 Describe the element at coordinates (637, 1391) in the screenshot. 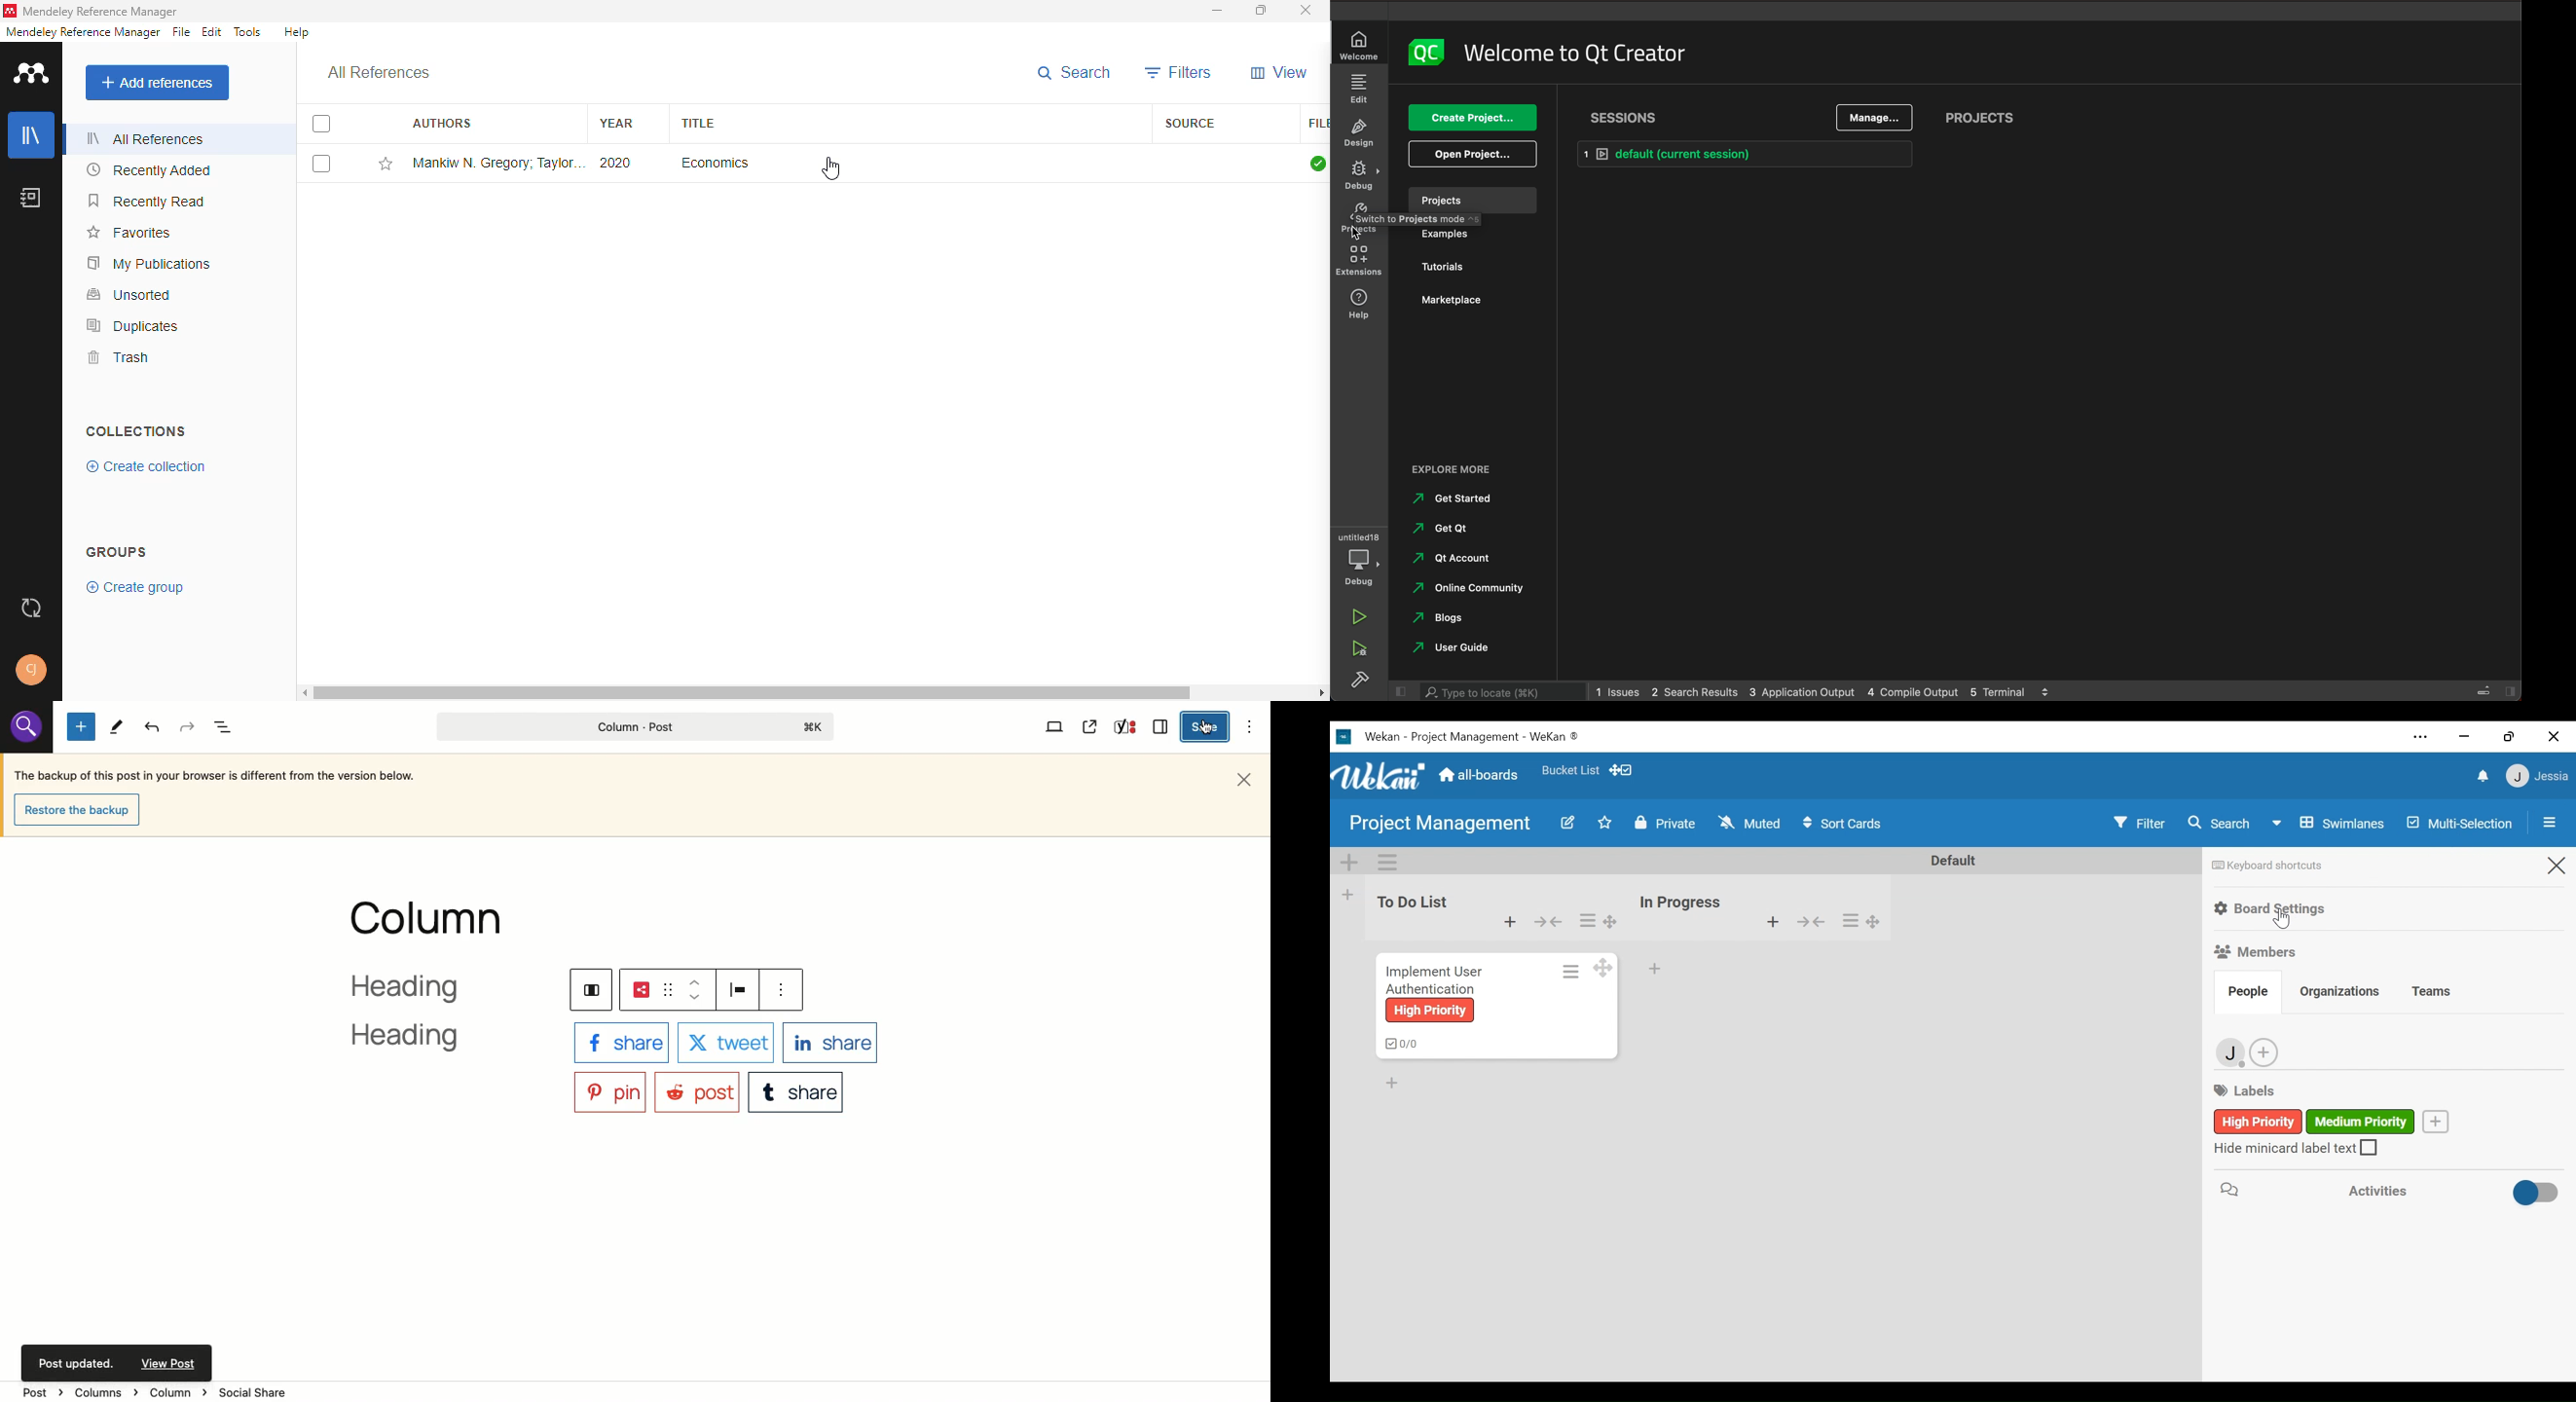

I see `Location` at that location.